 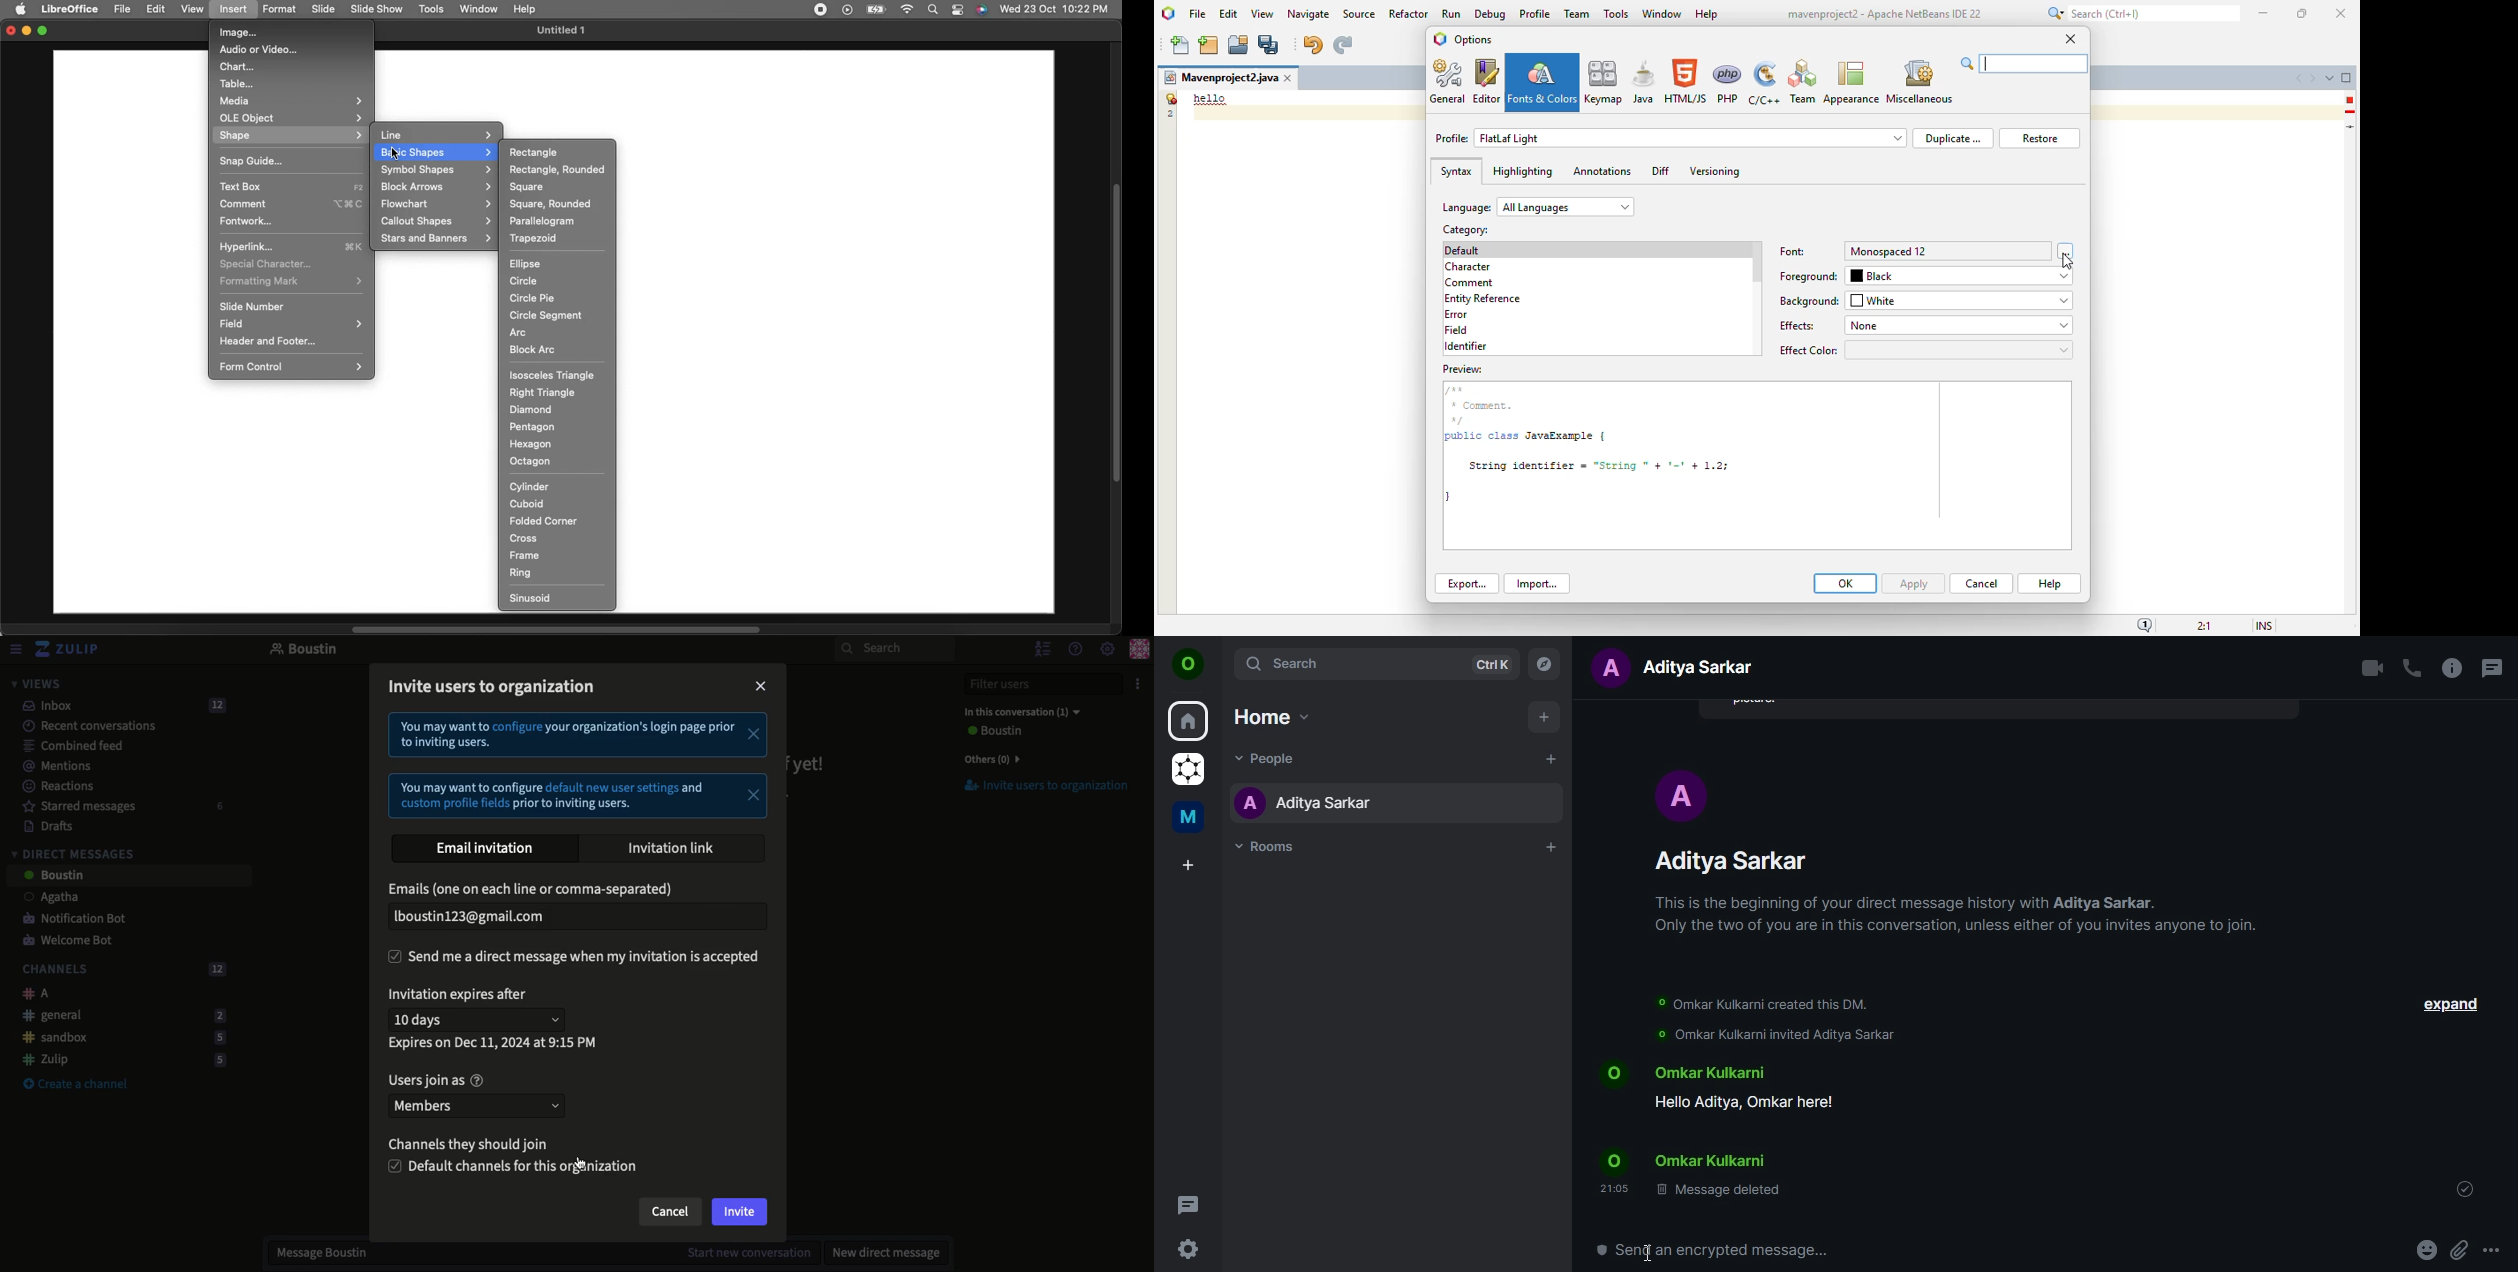 What do you see at coordinates (294, 366) in the screenshot?
I see `Form control` at bounding box center [294, 366].